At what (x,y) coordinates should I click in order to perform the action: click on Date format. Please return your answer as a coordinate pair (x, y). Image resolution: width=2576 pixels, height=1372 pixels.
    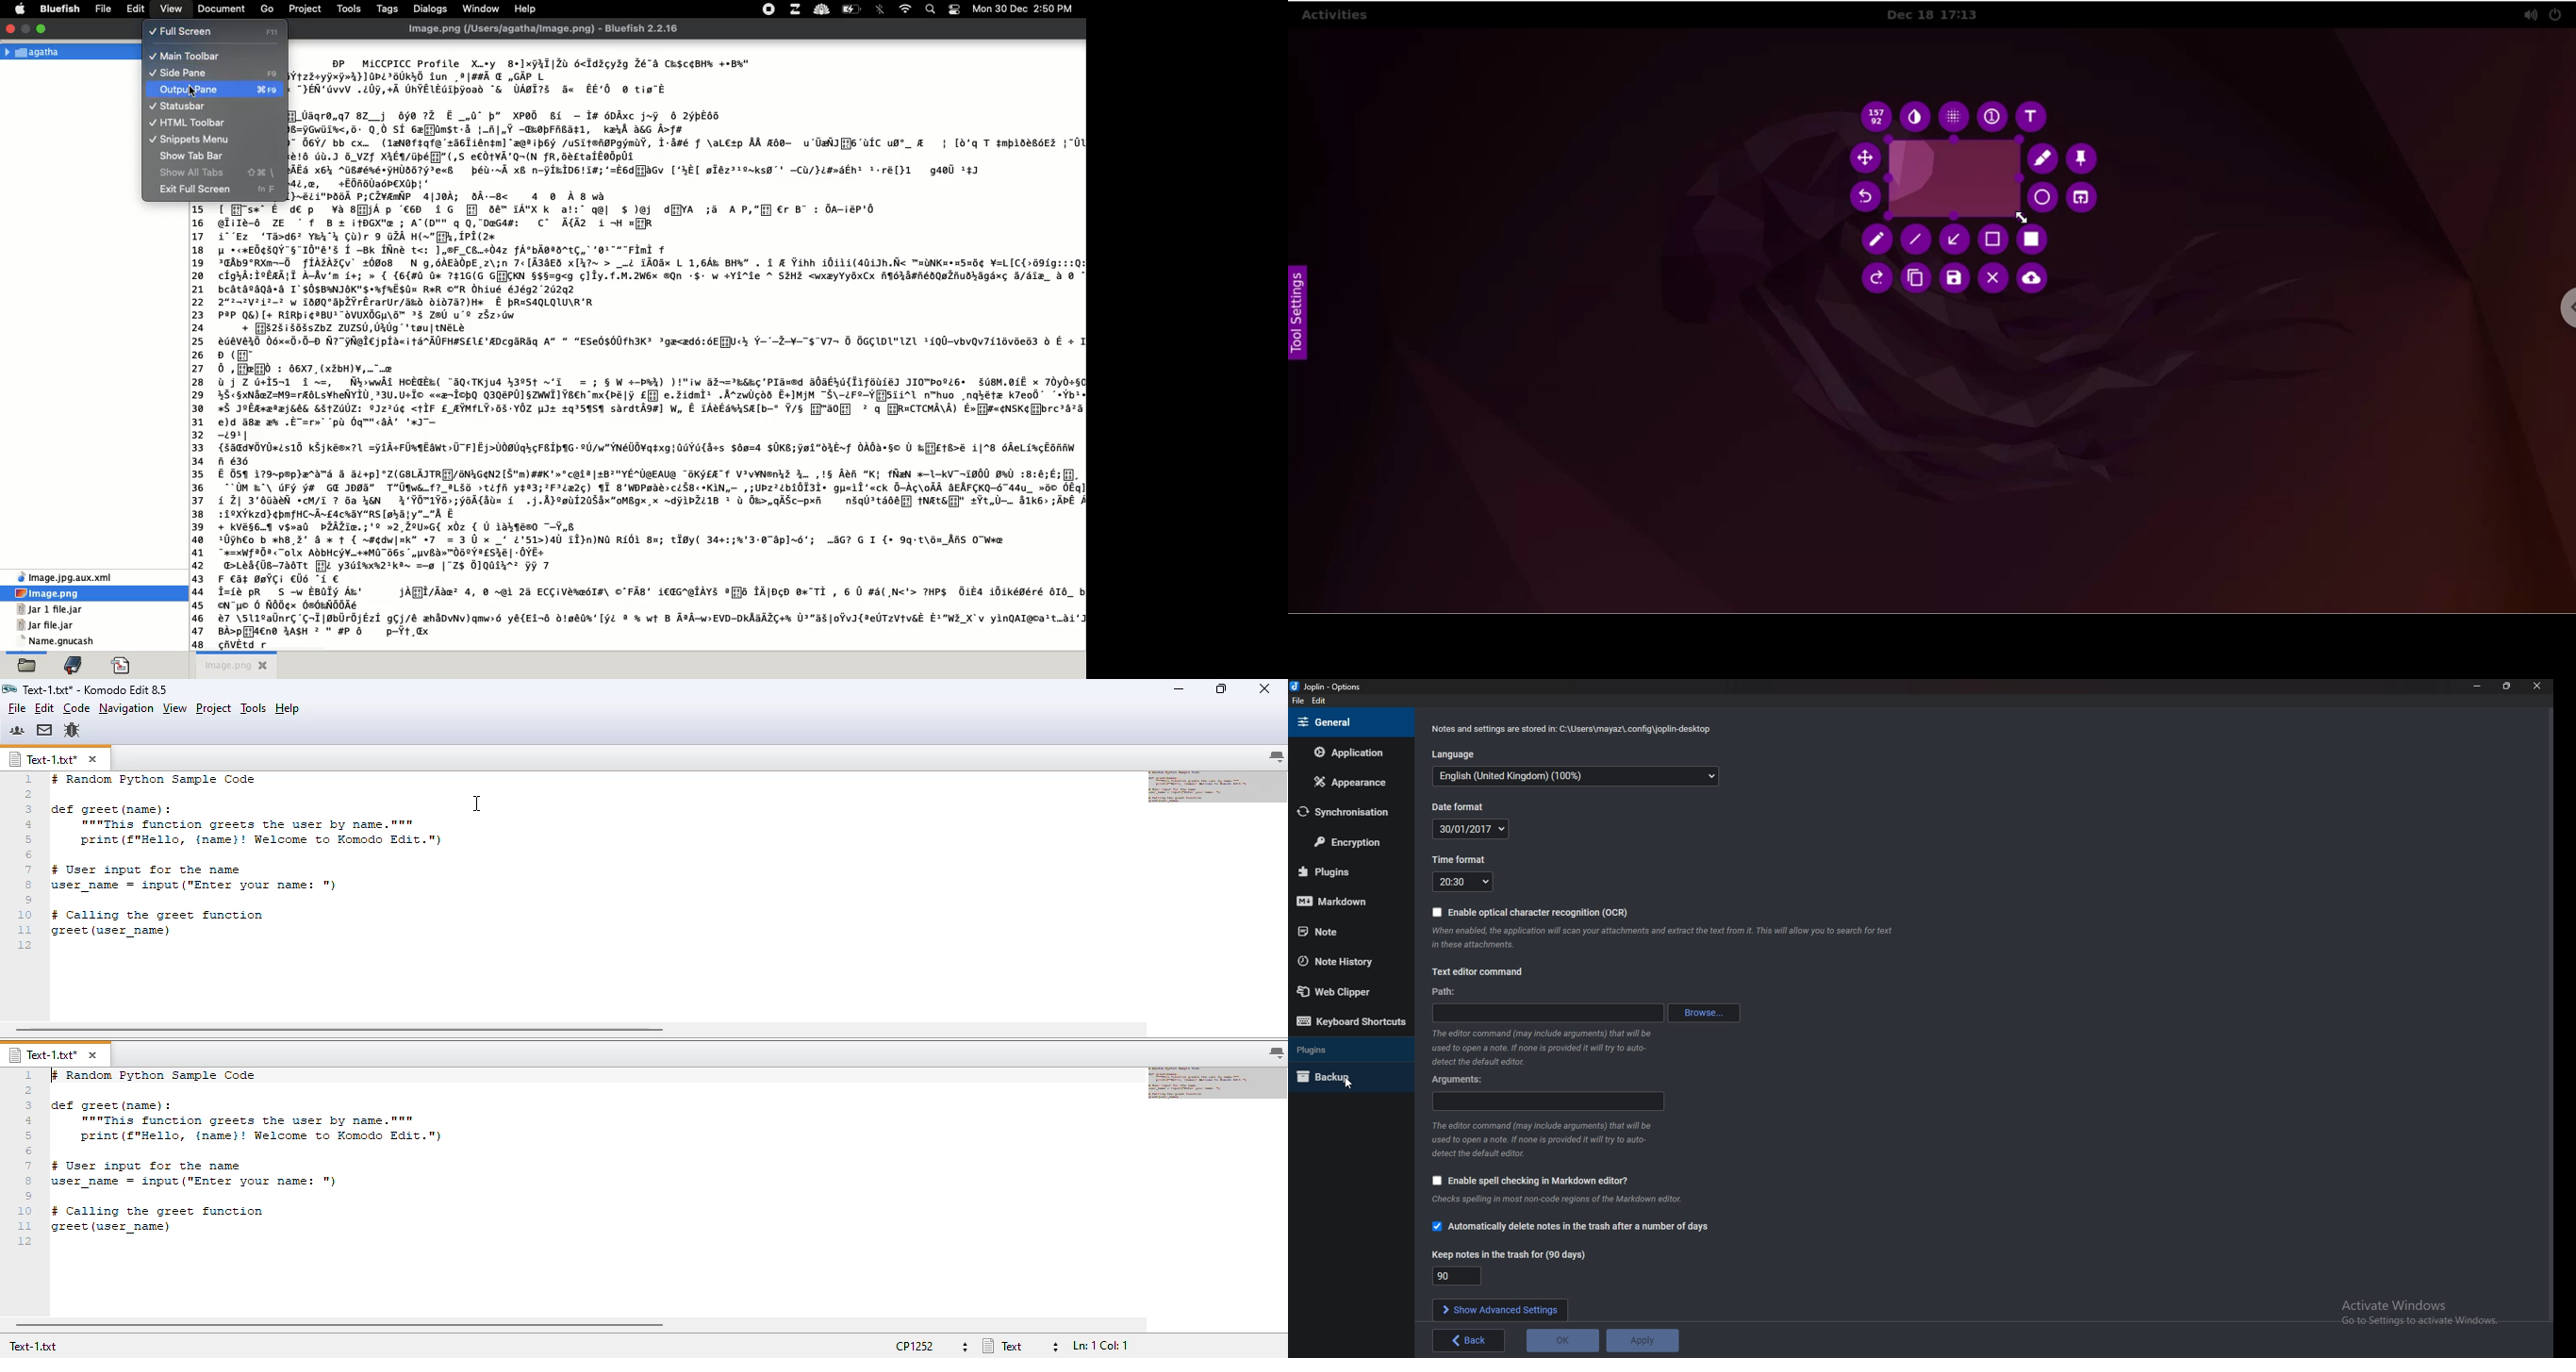
    Looking at the image, I should click on (1462, 807).